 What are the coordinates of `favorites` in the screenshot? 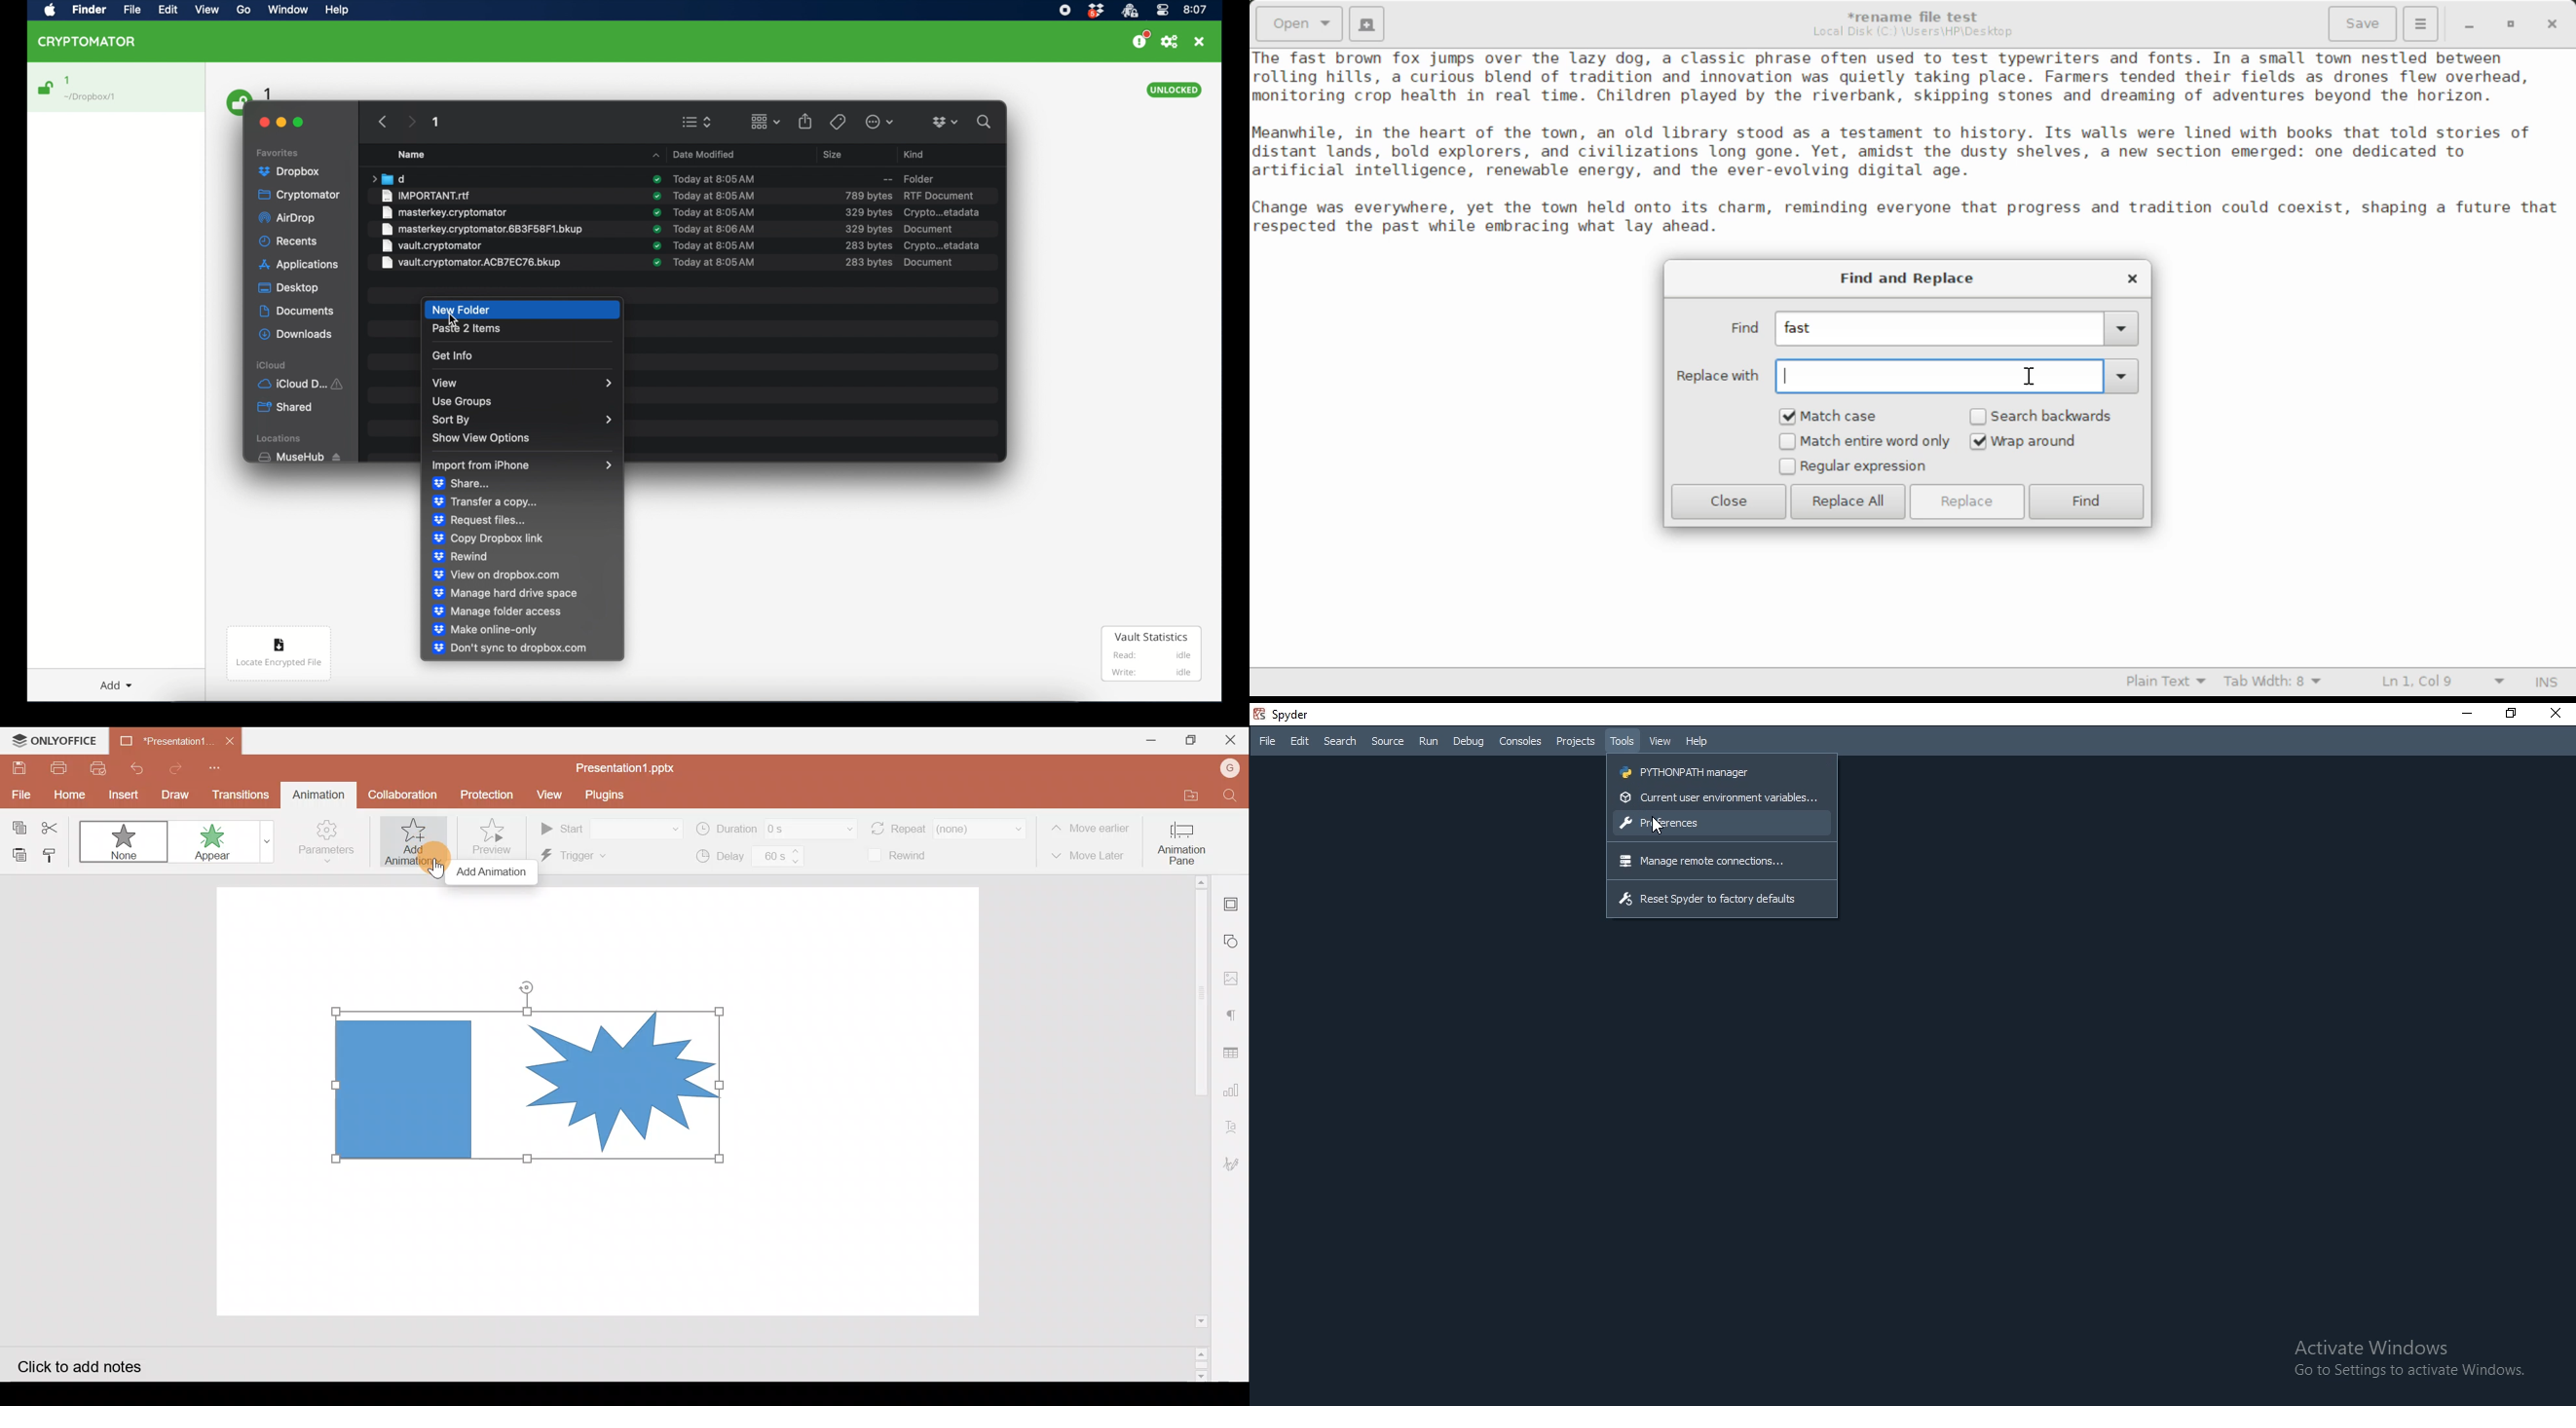 It's located at (279, 151).